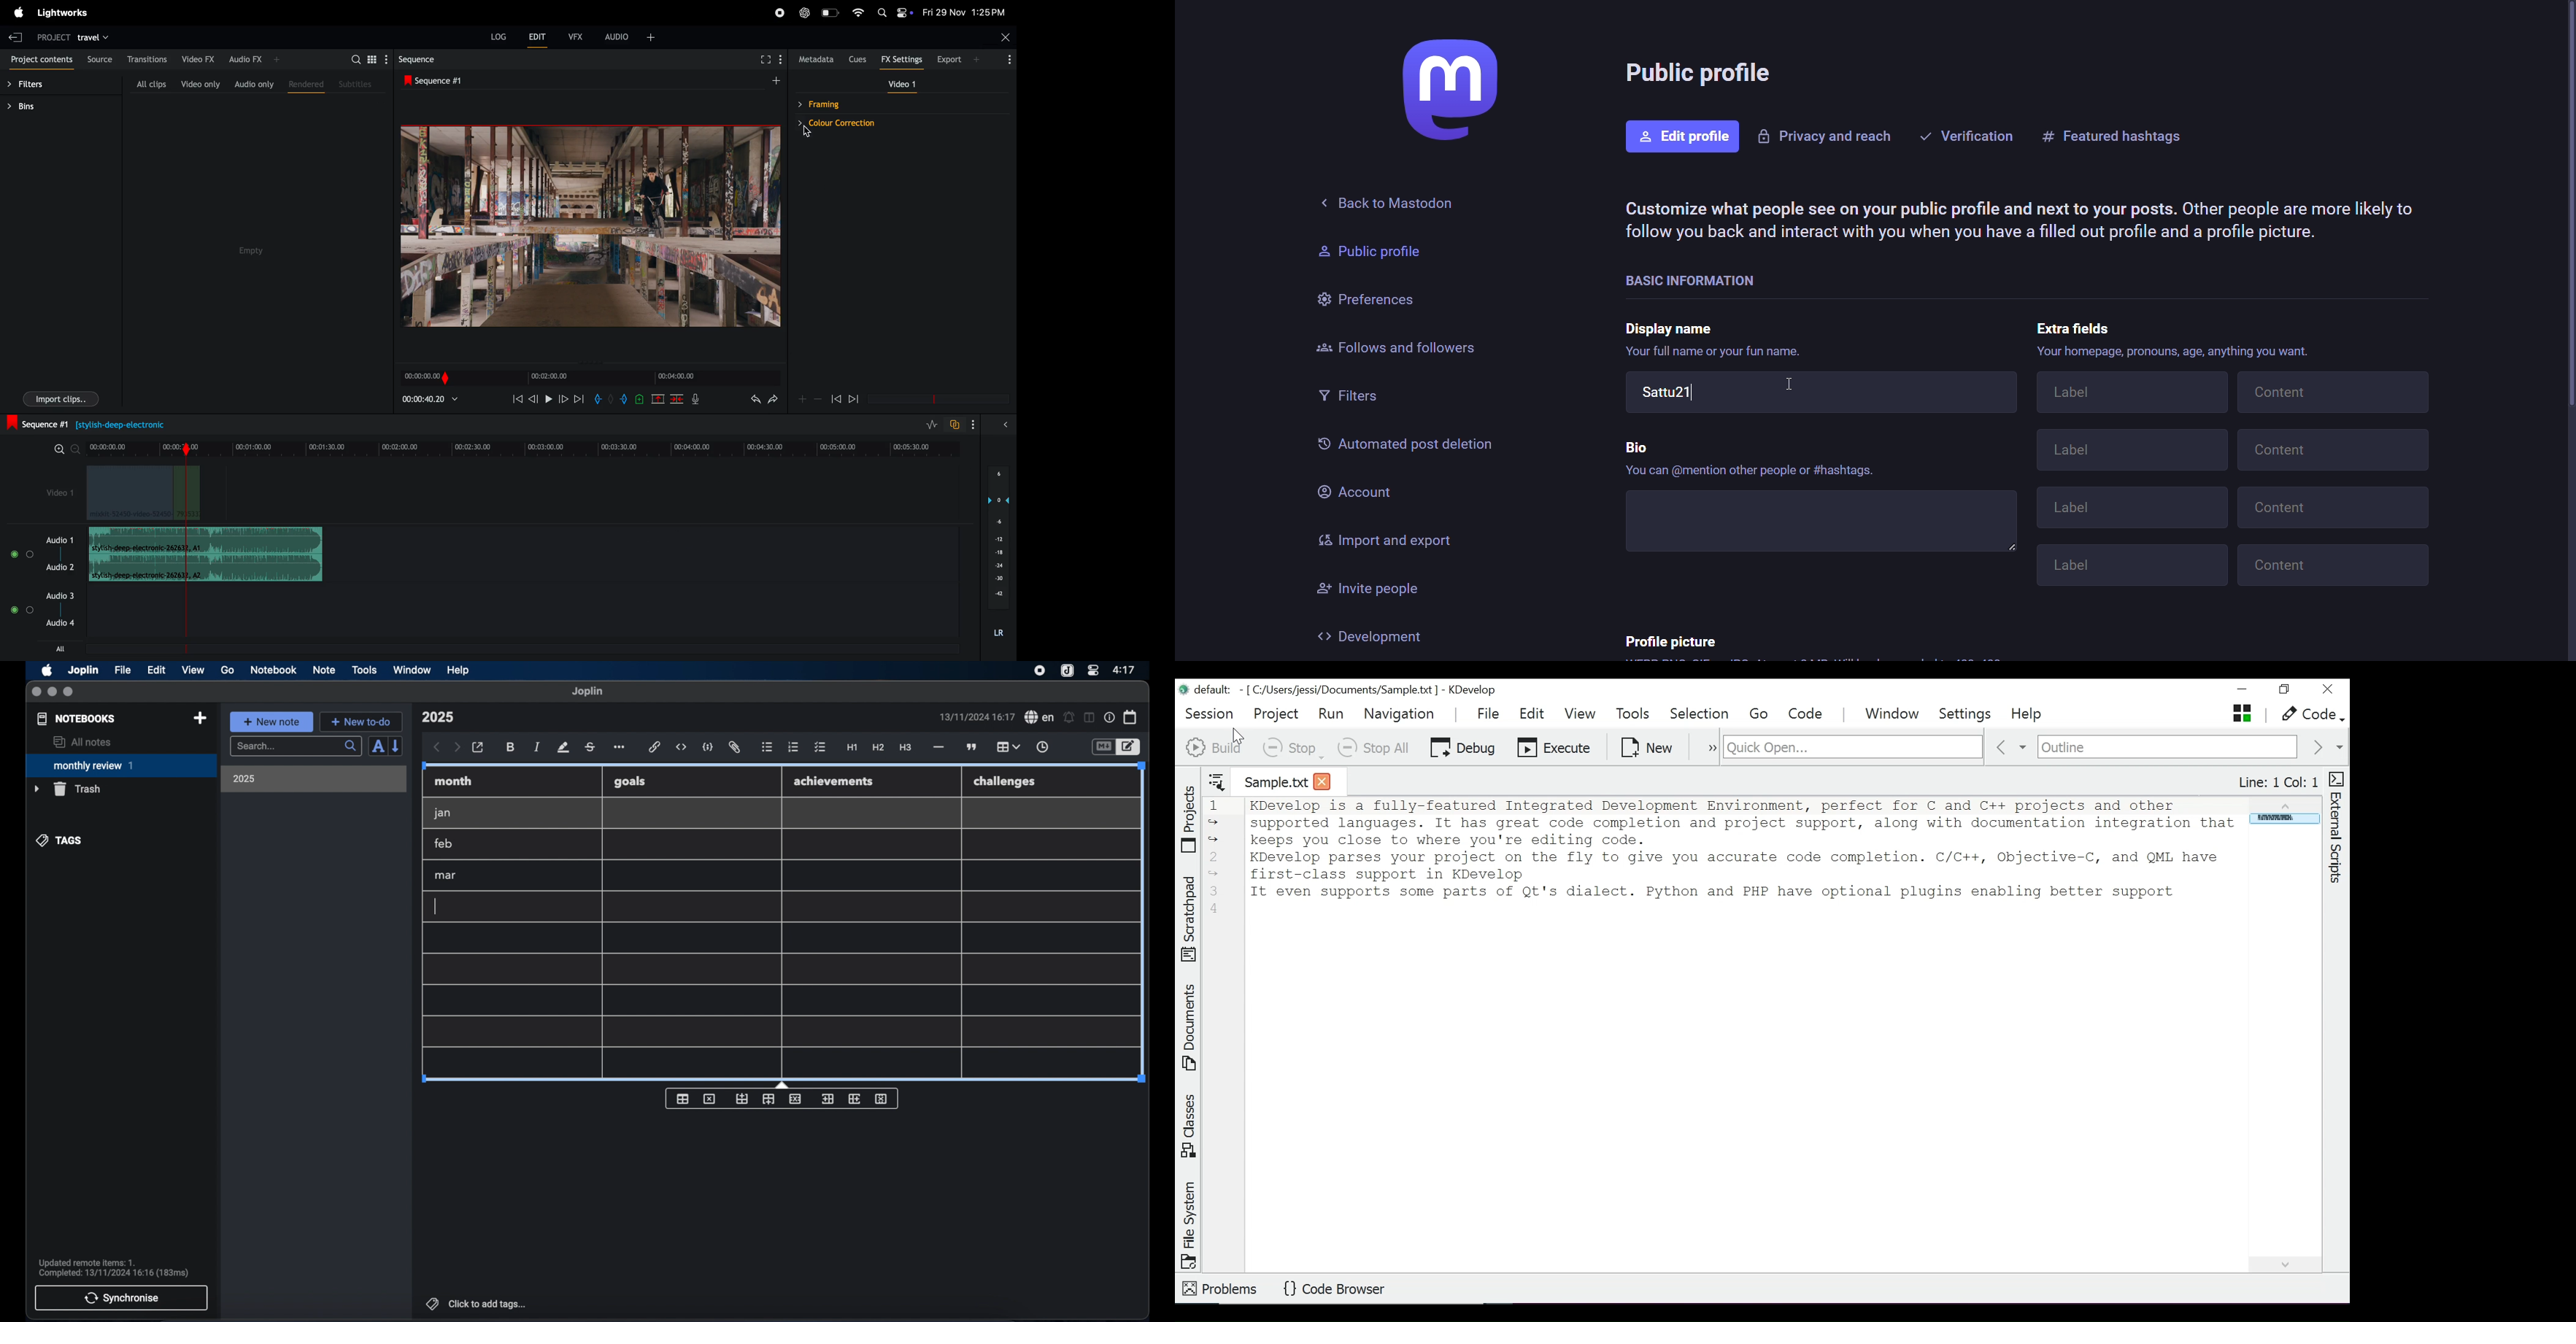  I want to click on minimize, so click(52, 692).